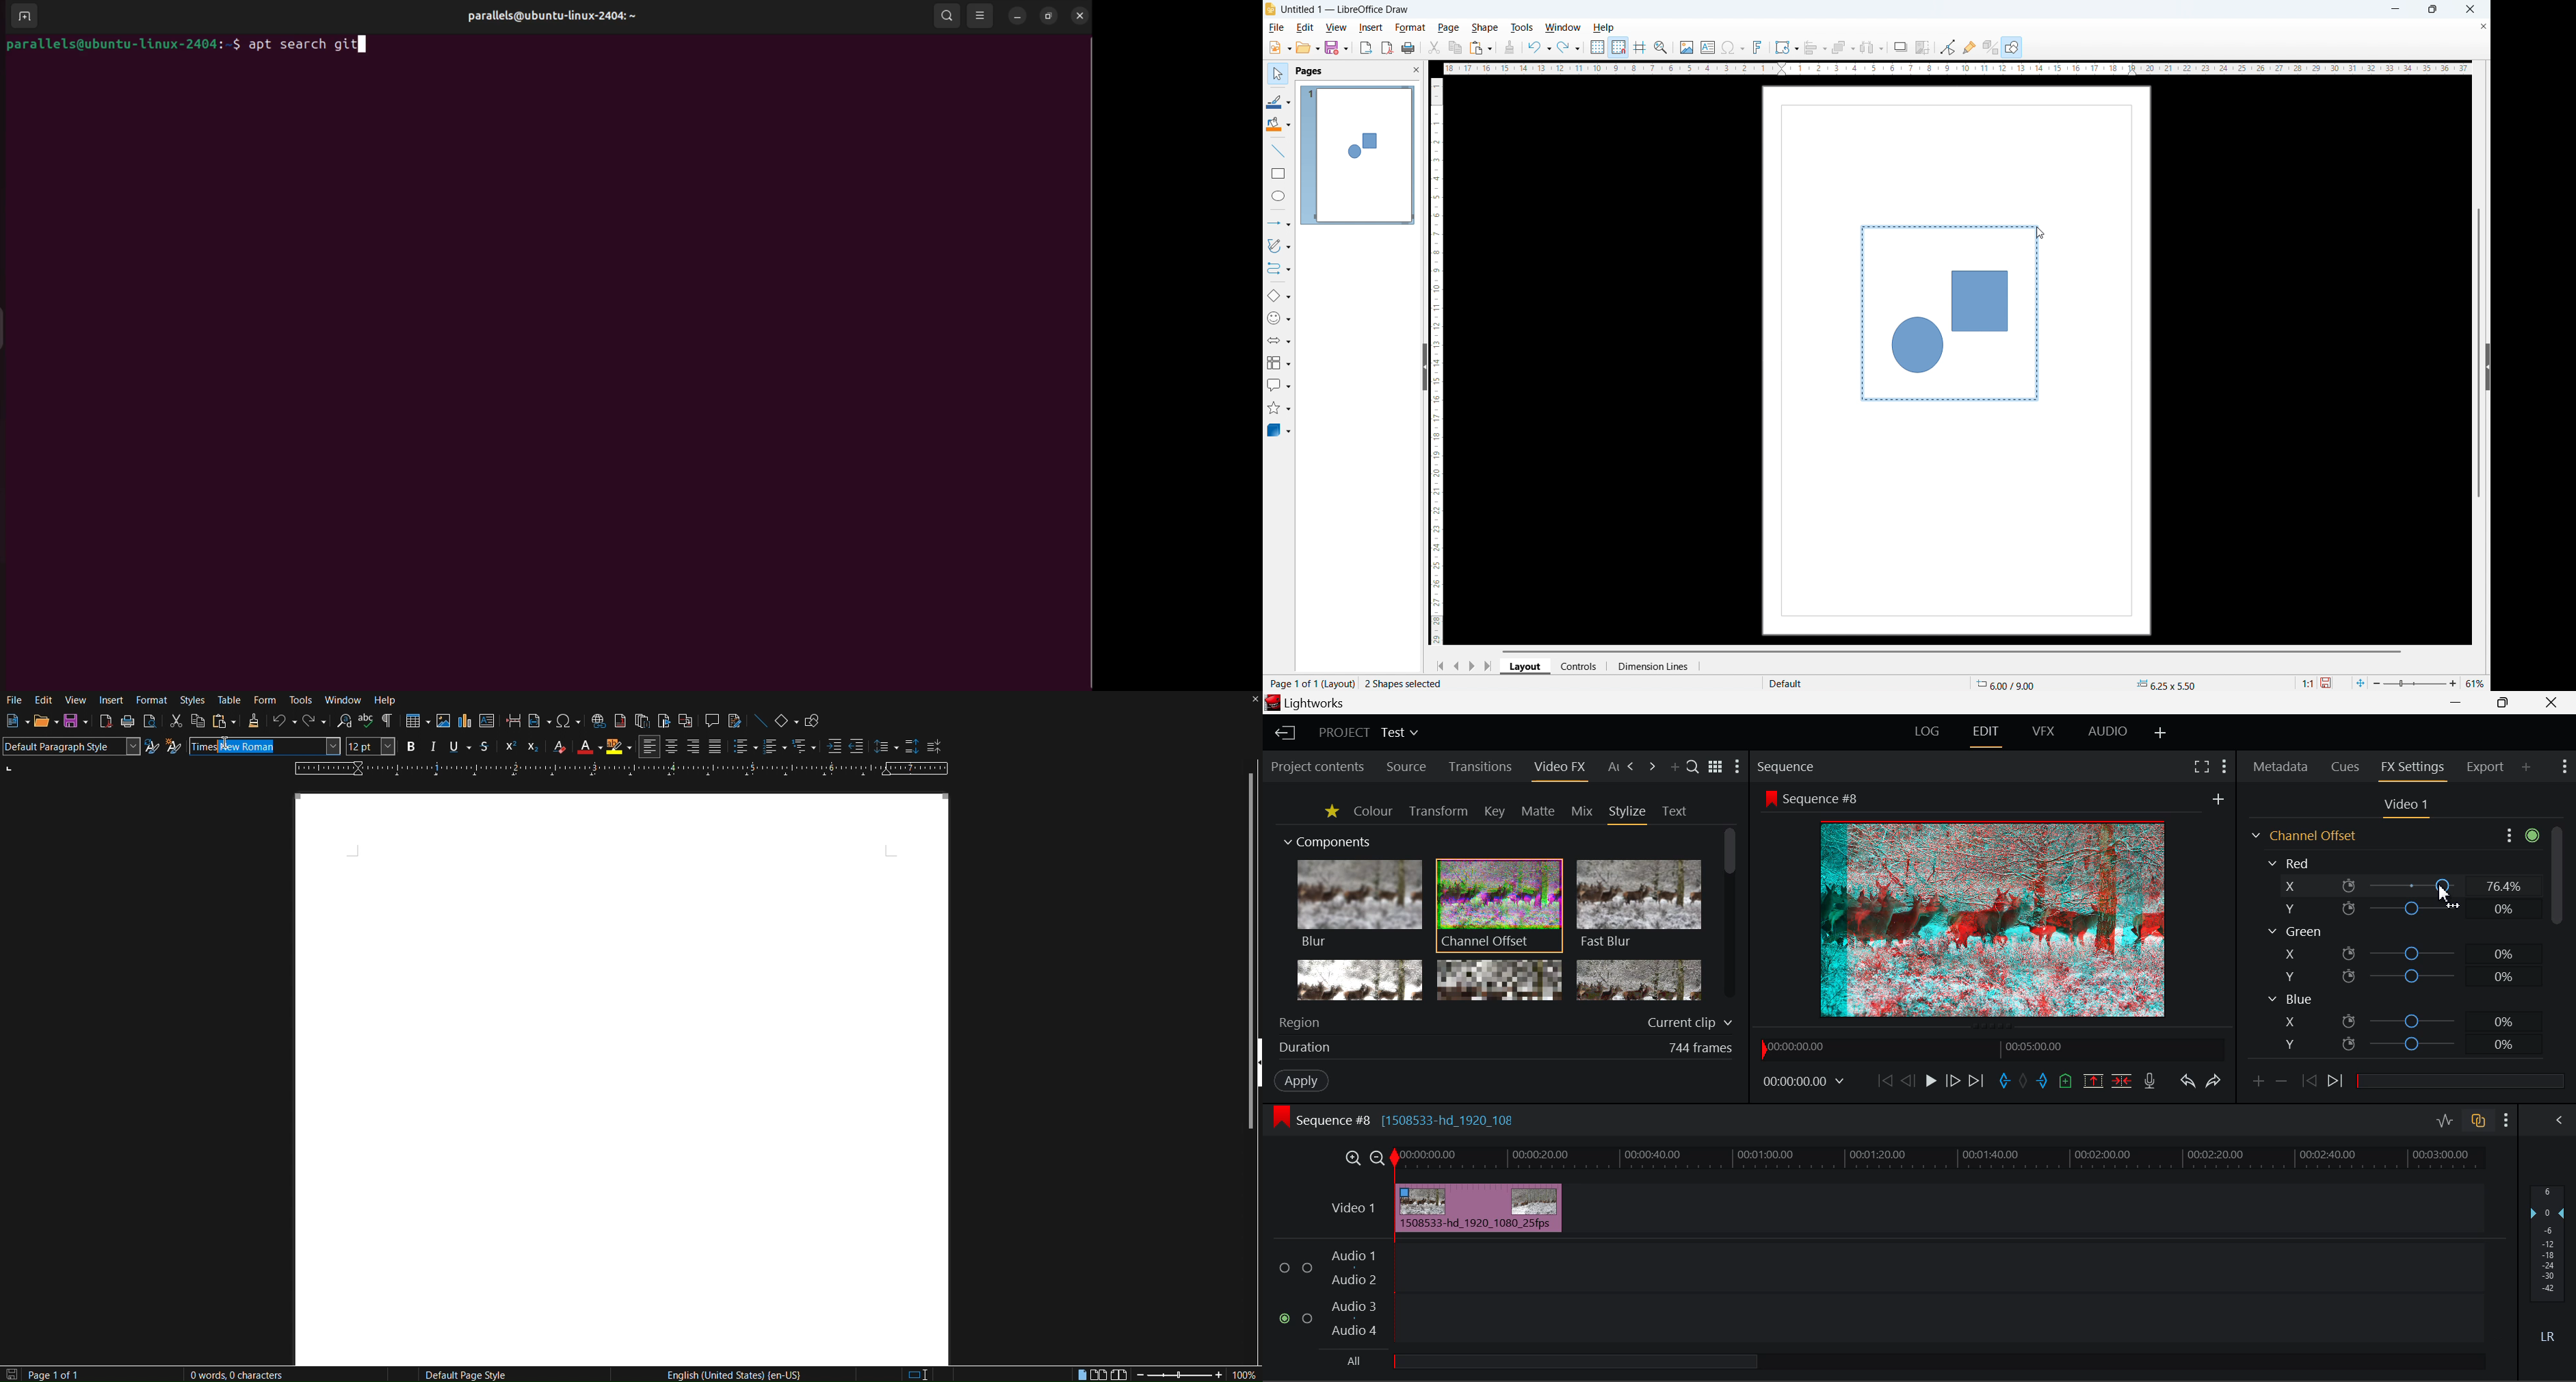 This screenshot has width=2576, height=1400. I want to click on Video FX, so click(1559, 770).